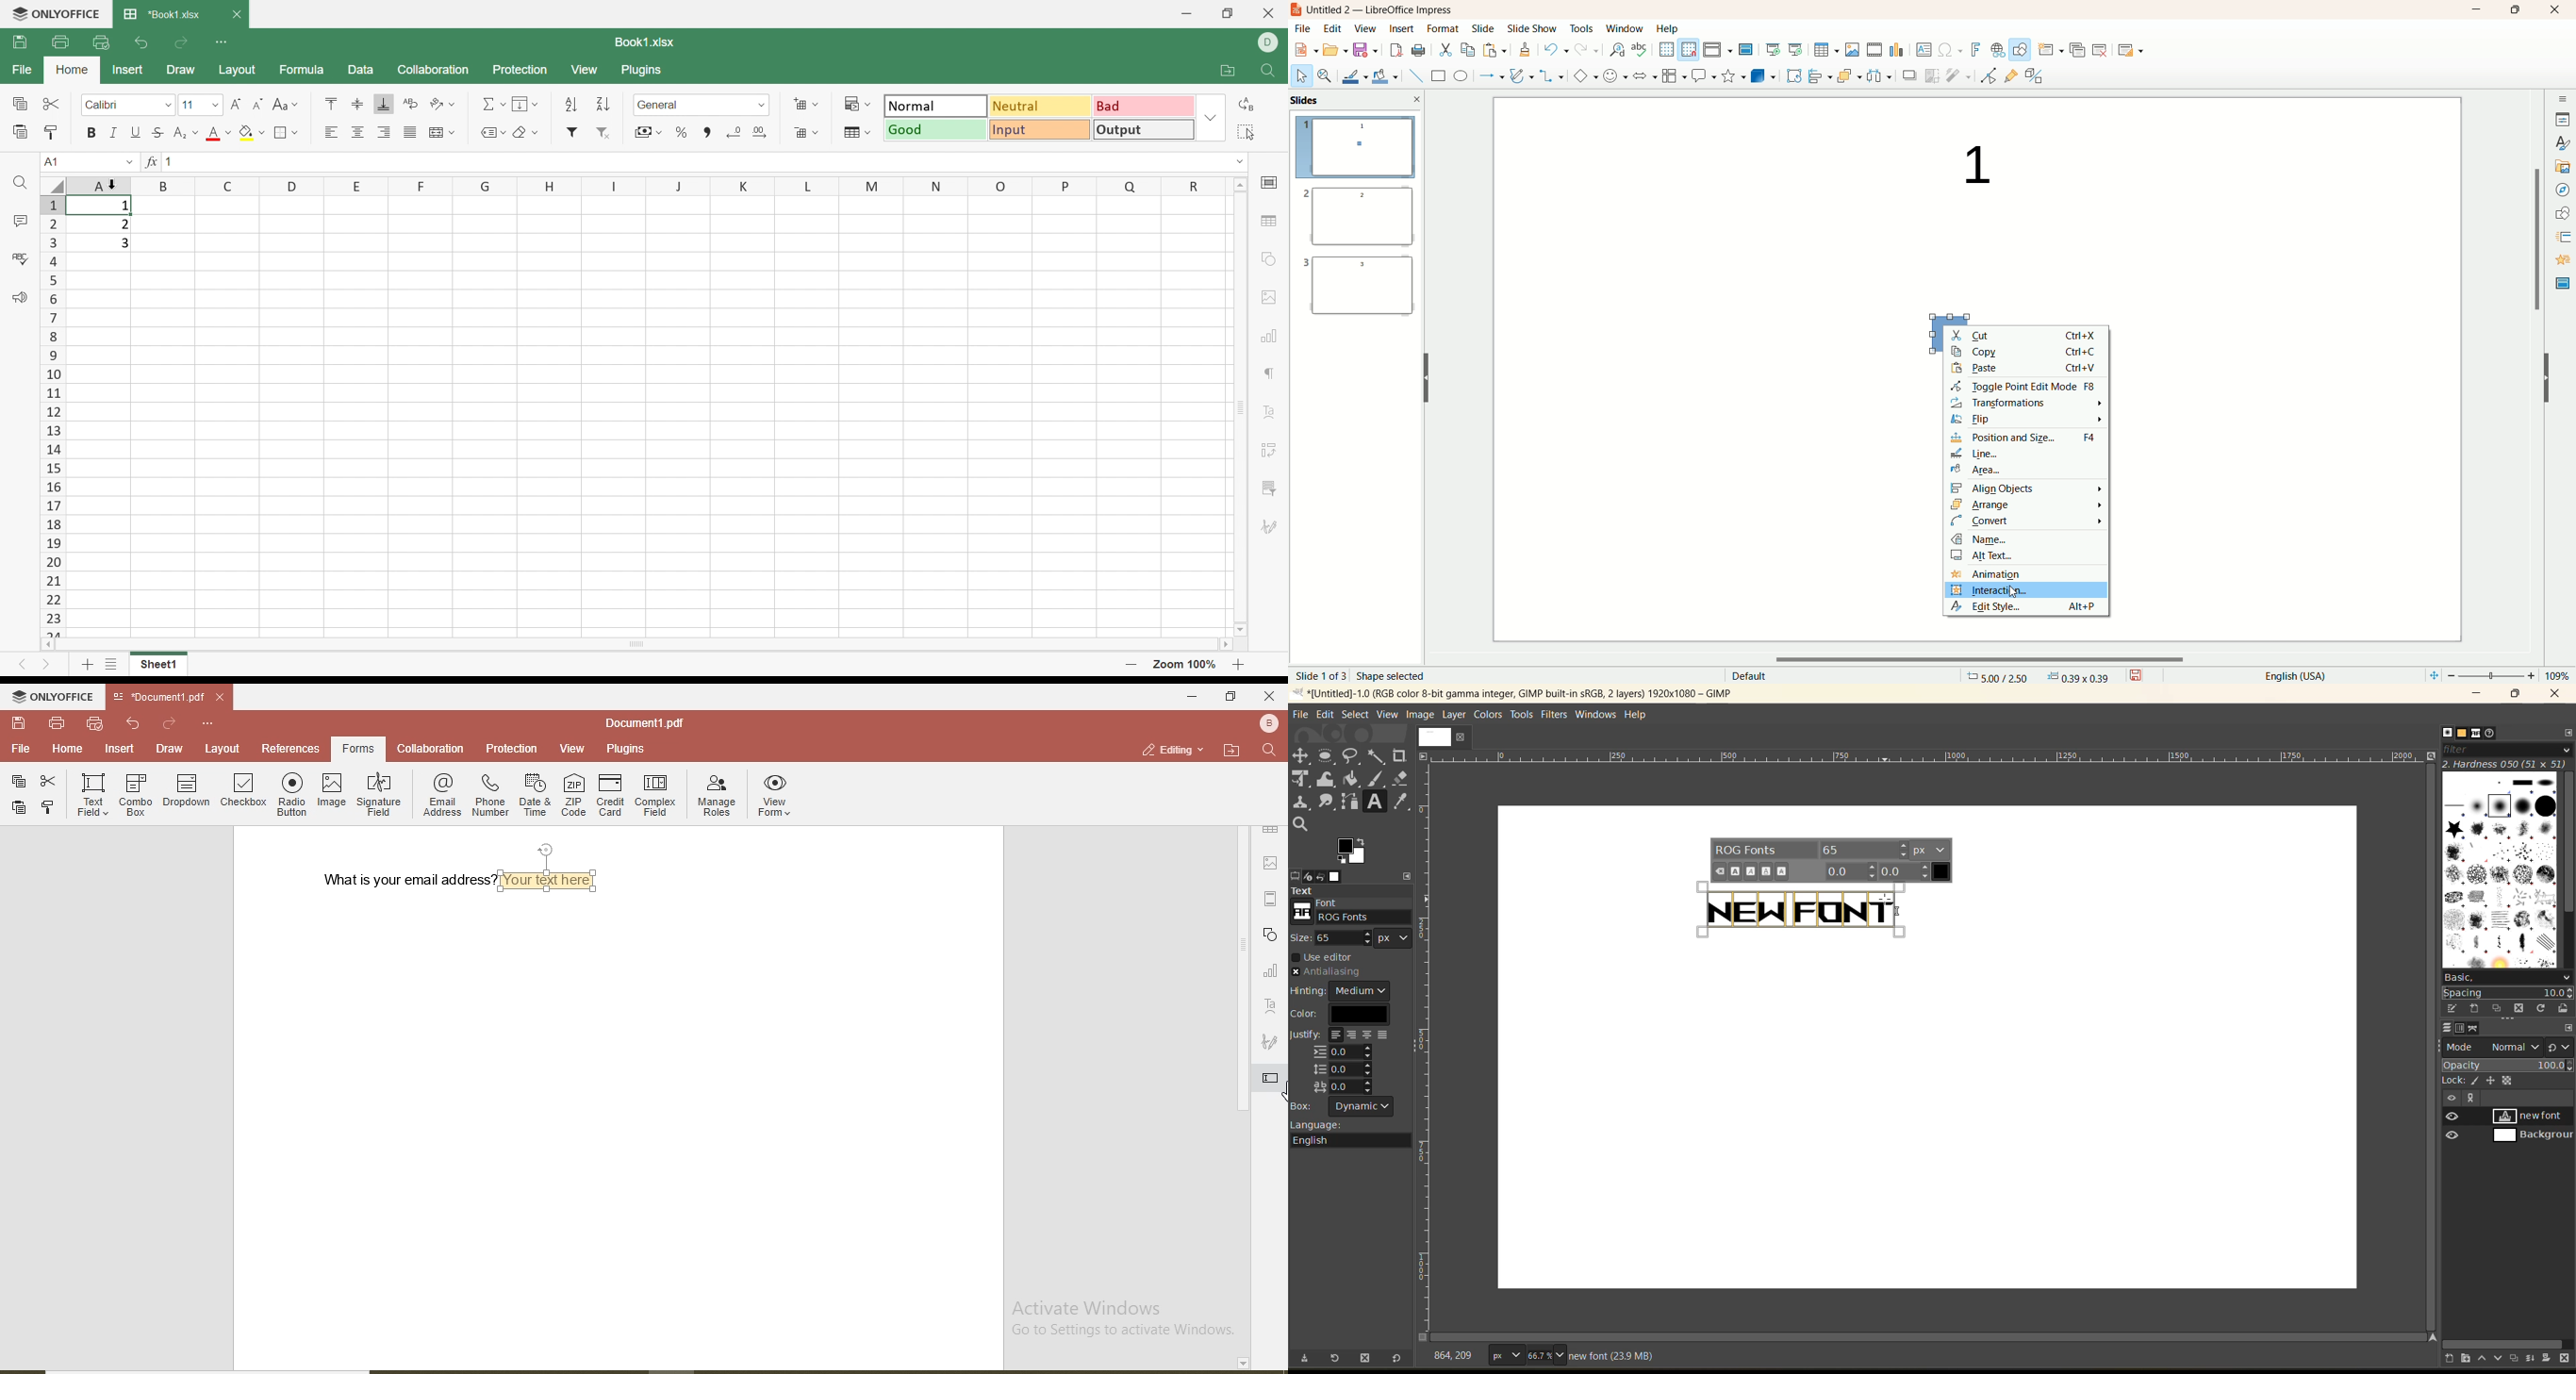 The height and width of the screenshot is (1400, 2576). I want to click on Data, so click(360, 70).